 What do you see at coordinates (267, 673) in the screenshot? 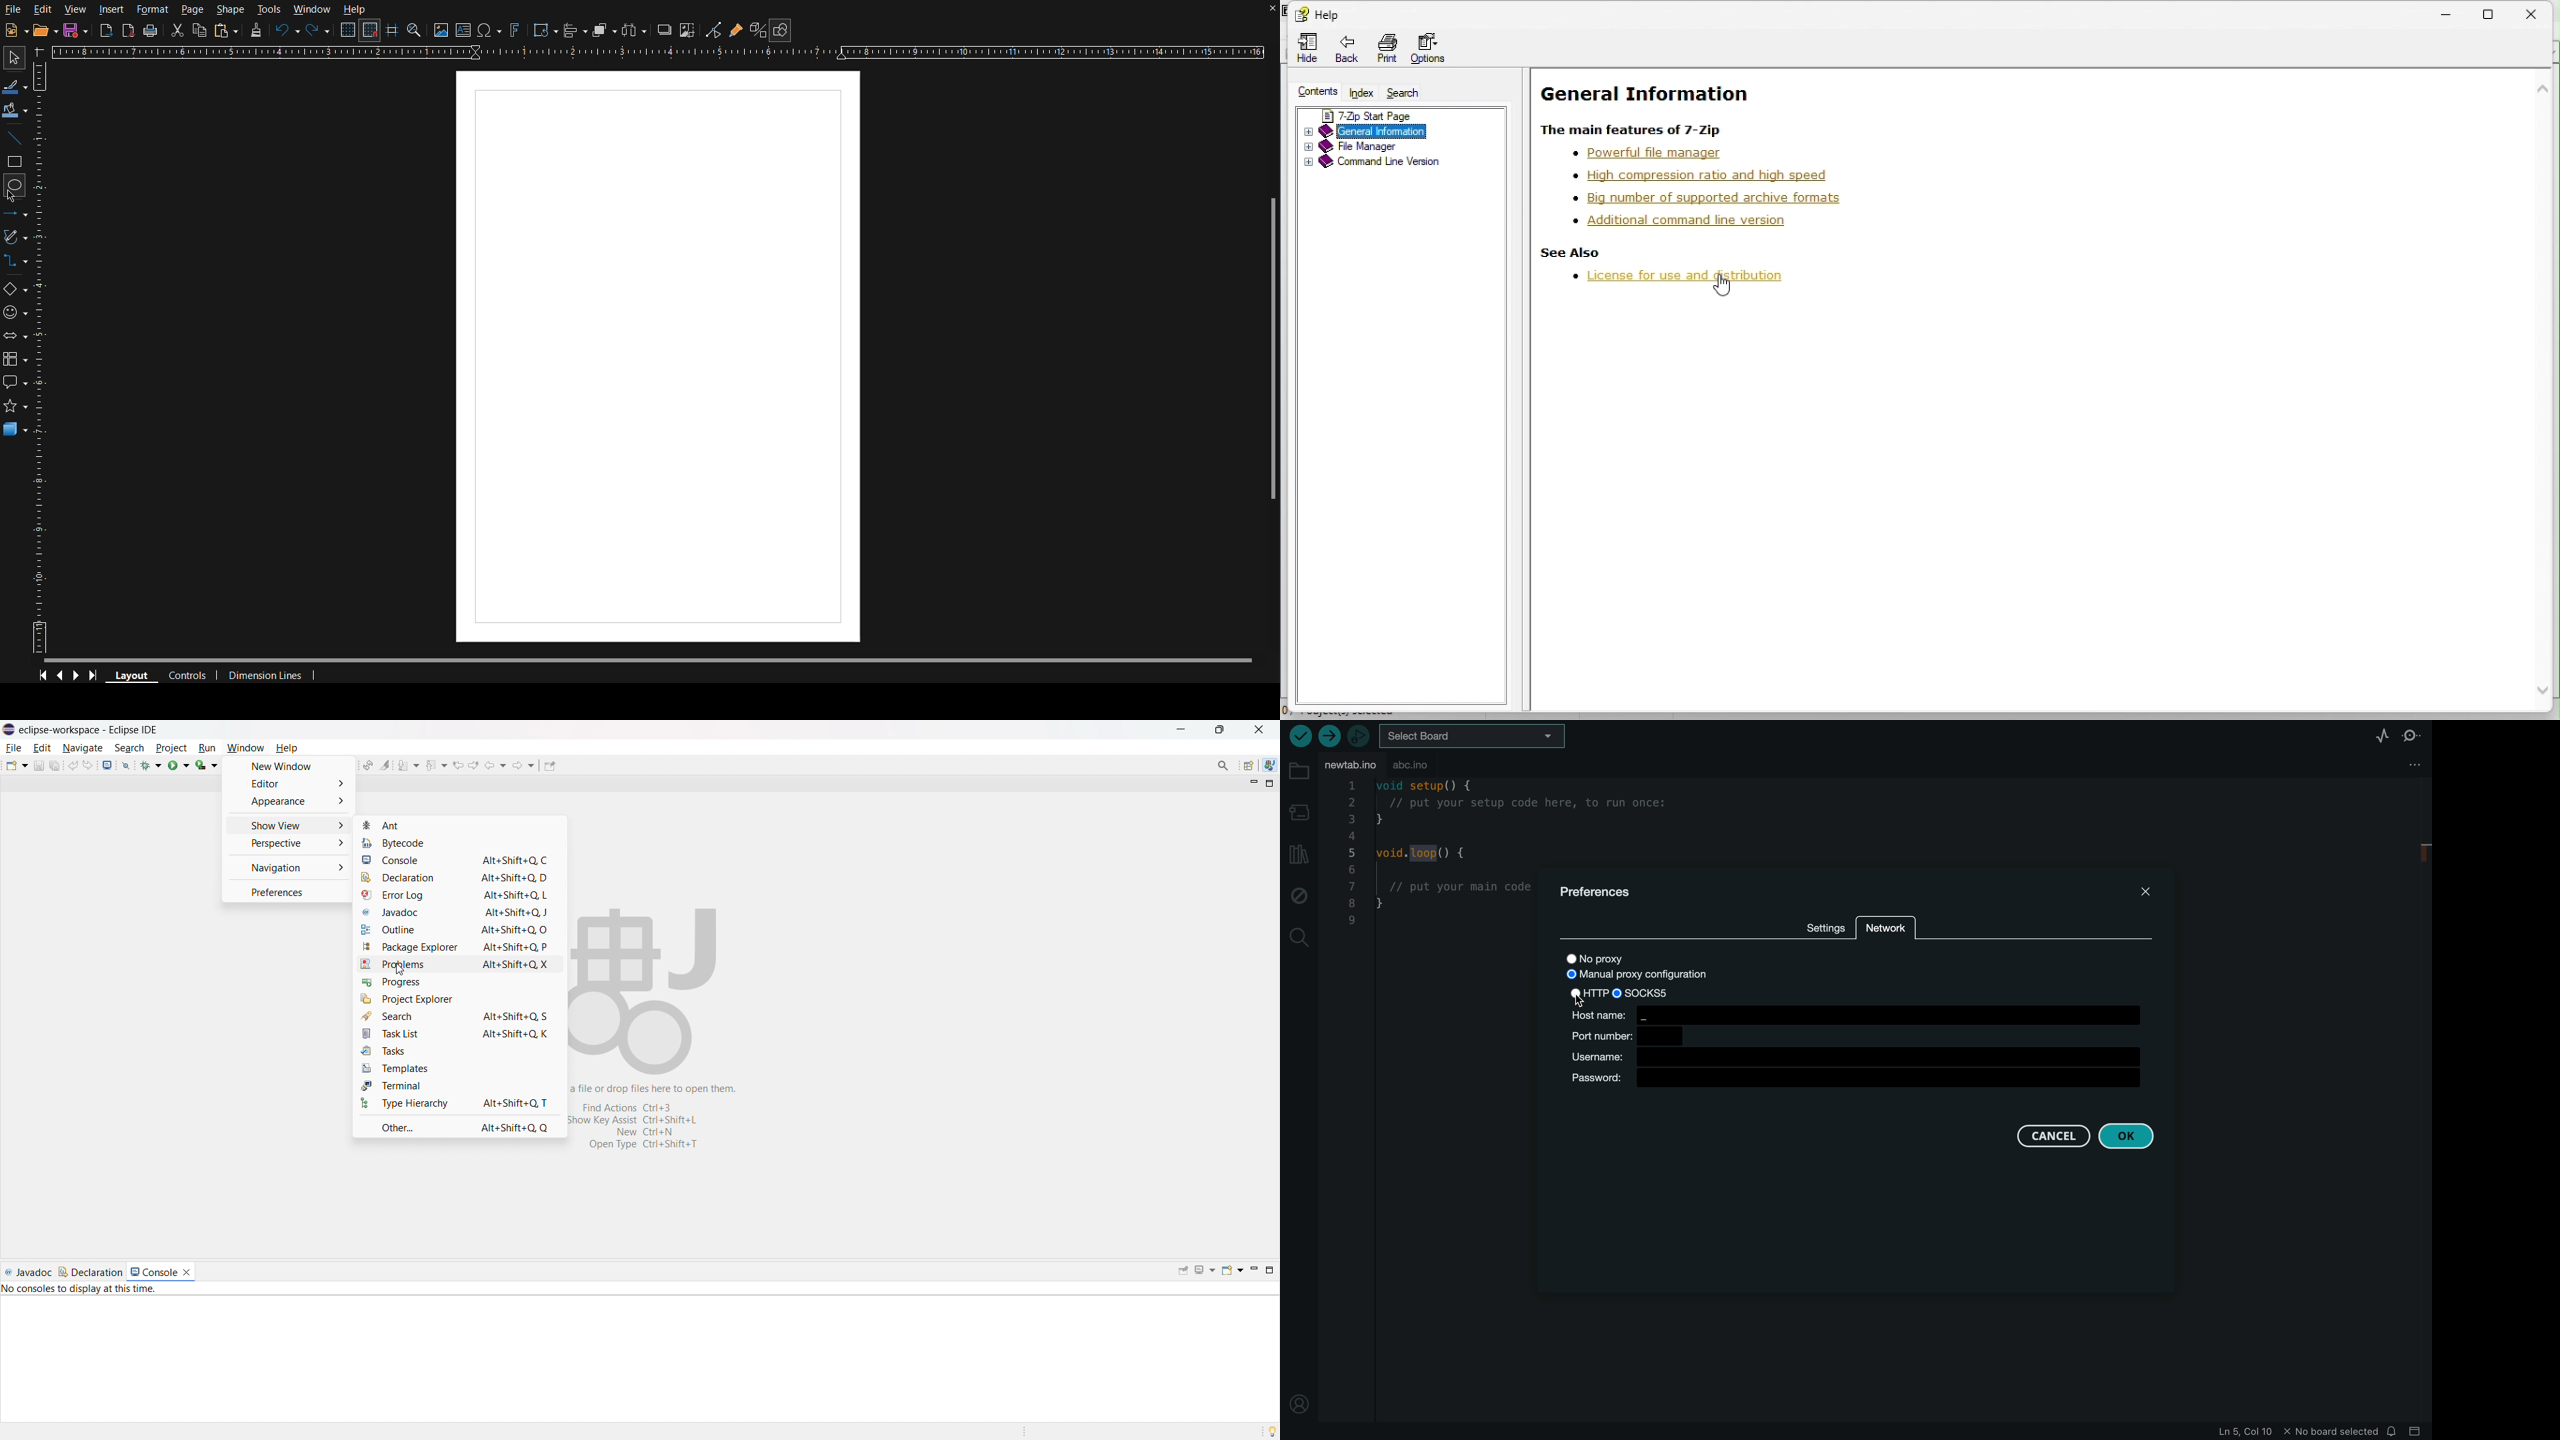
I see `Dimension Lines` at bounding box center [267, 673].